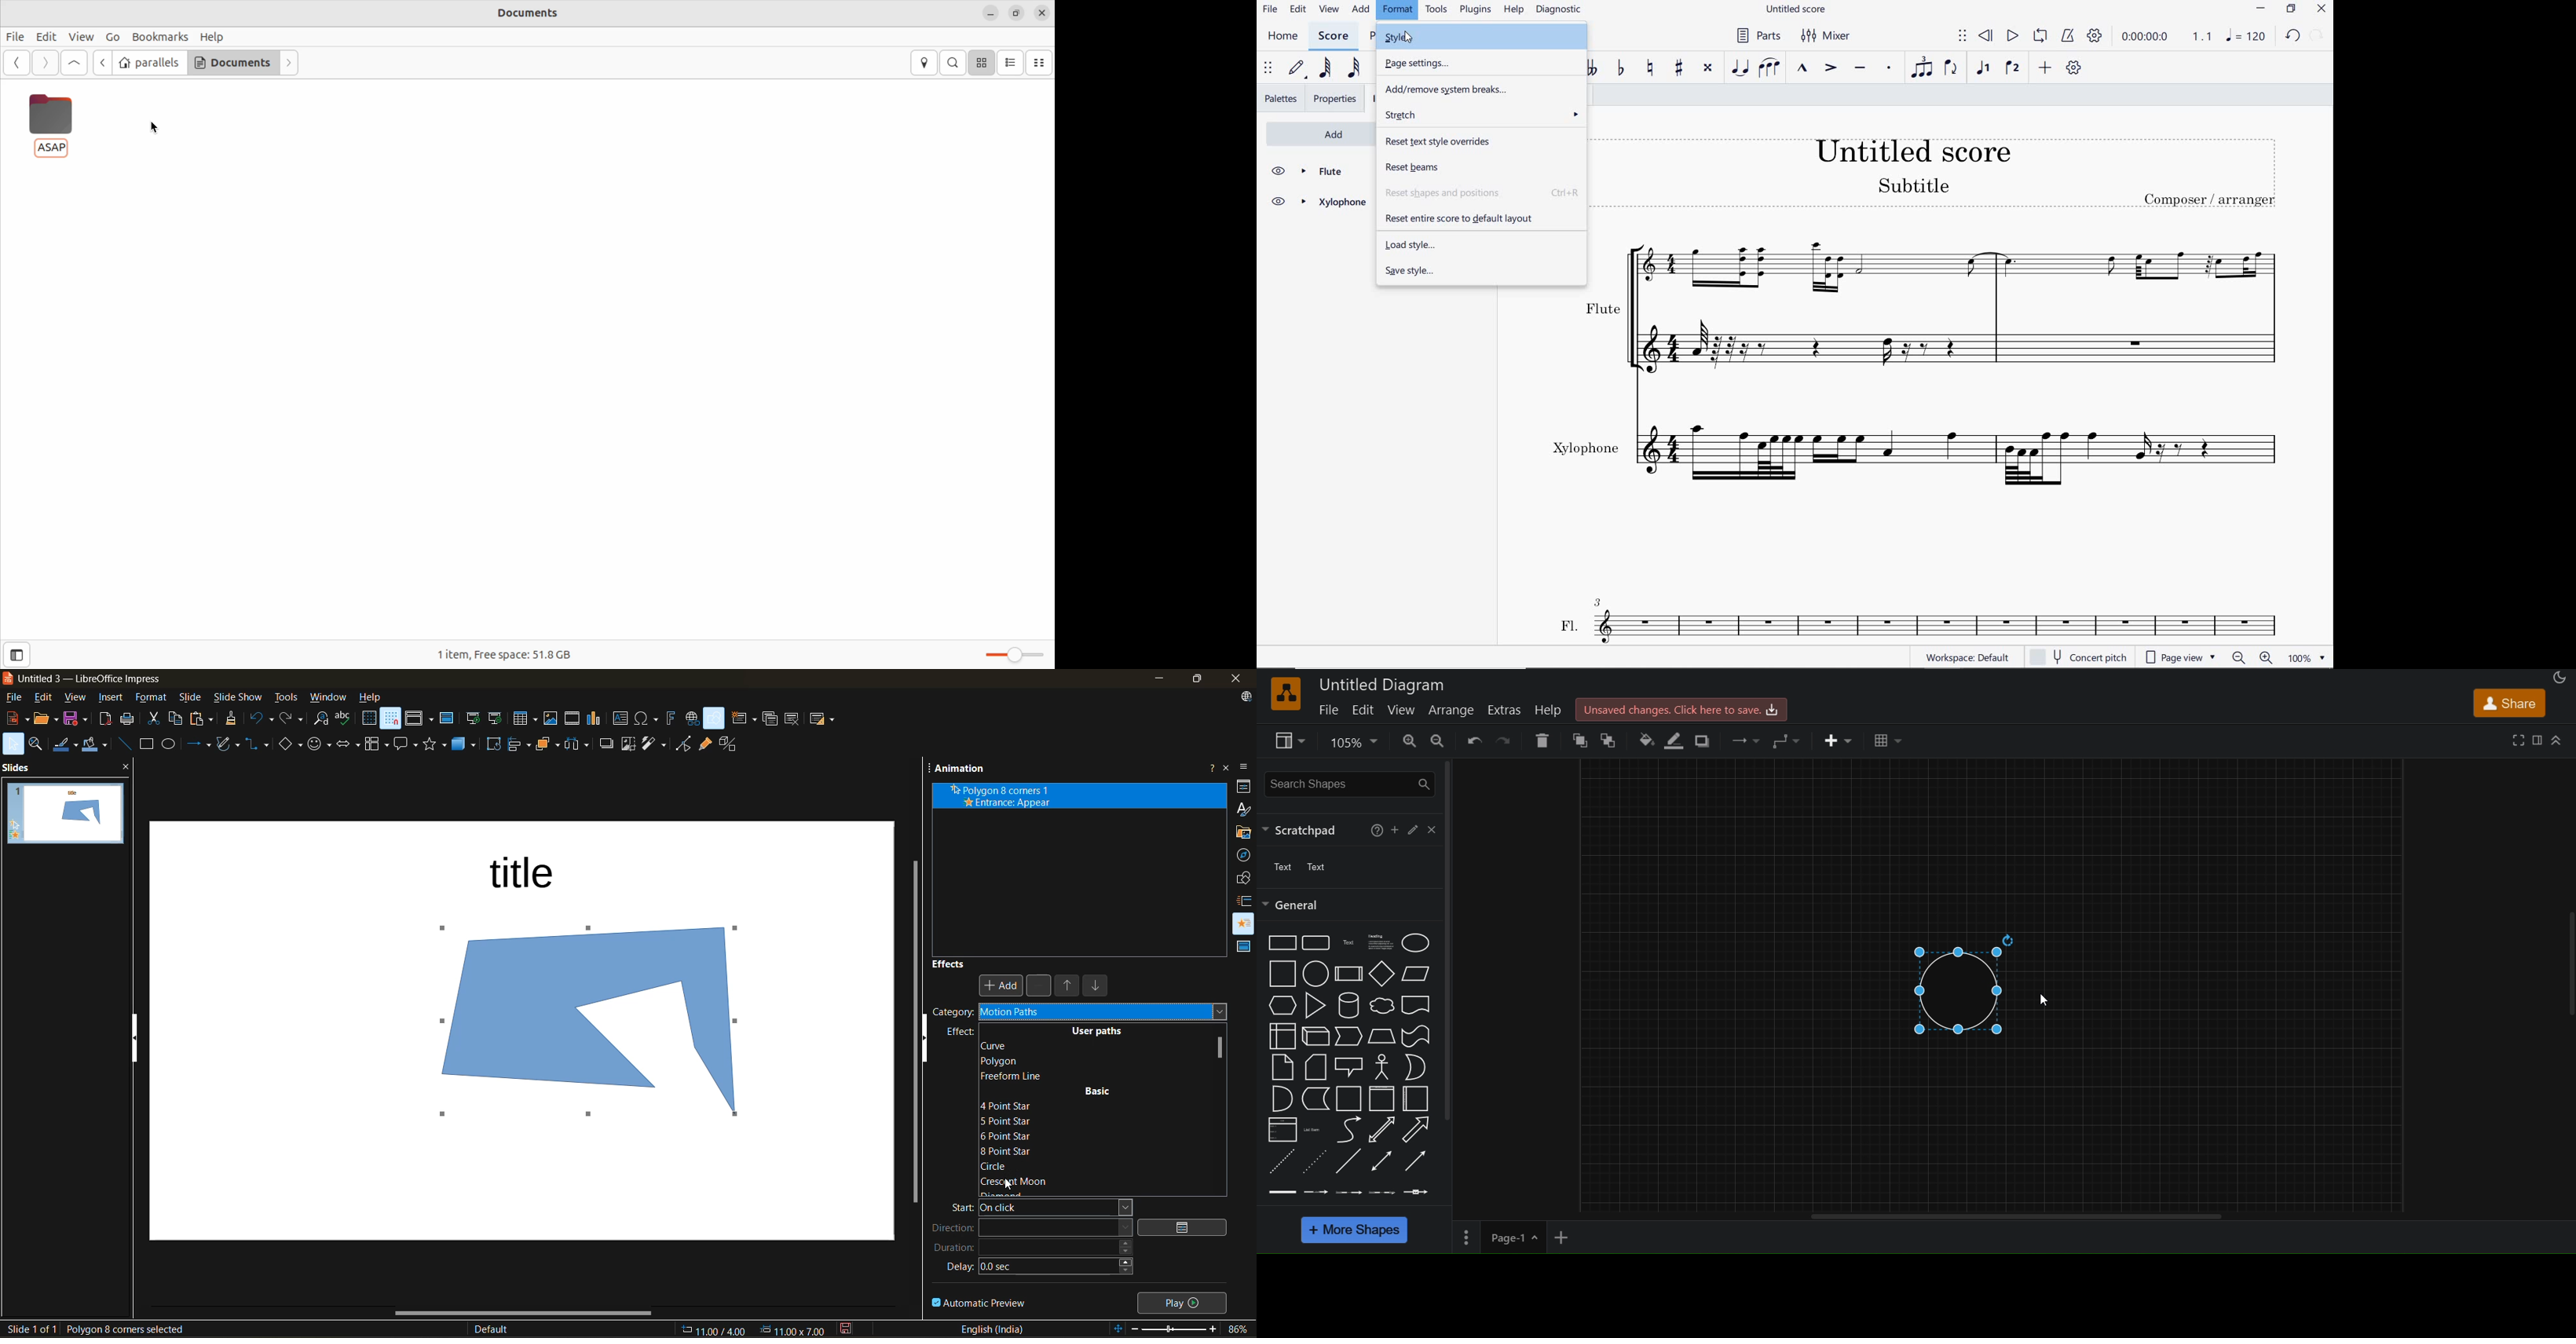 This screenshot has width=2576, height=1344. I want to click on TOGGLE FLAT, so click(1620, 68).